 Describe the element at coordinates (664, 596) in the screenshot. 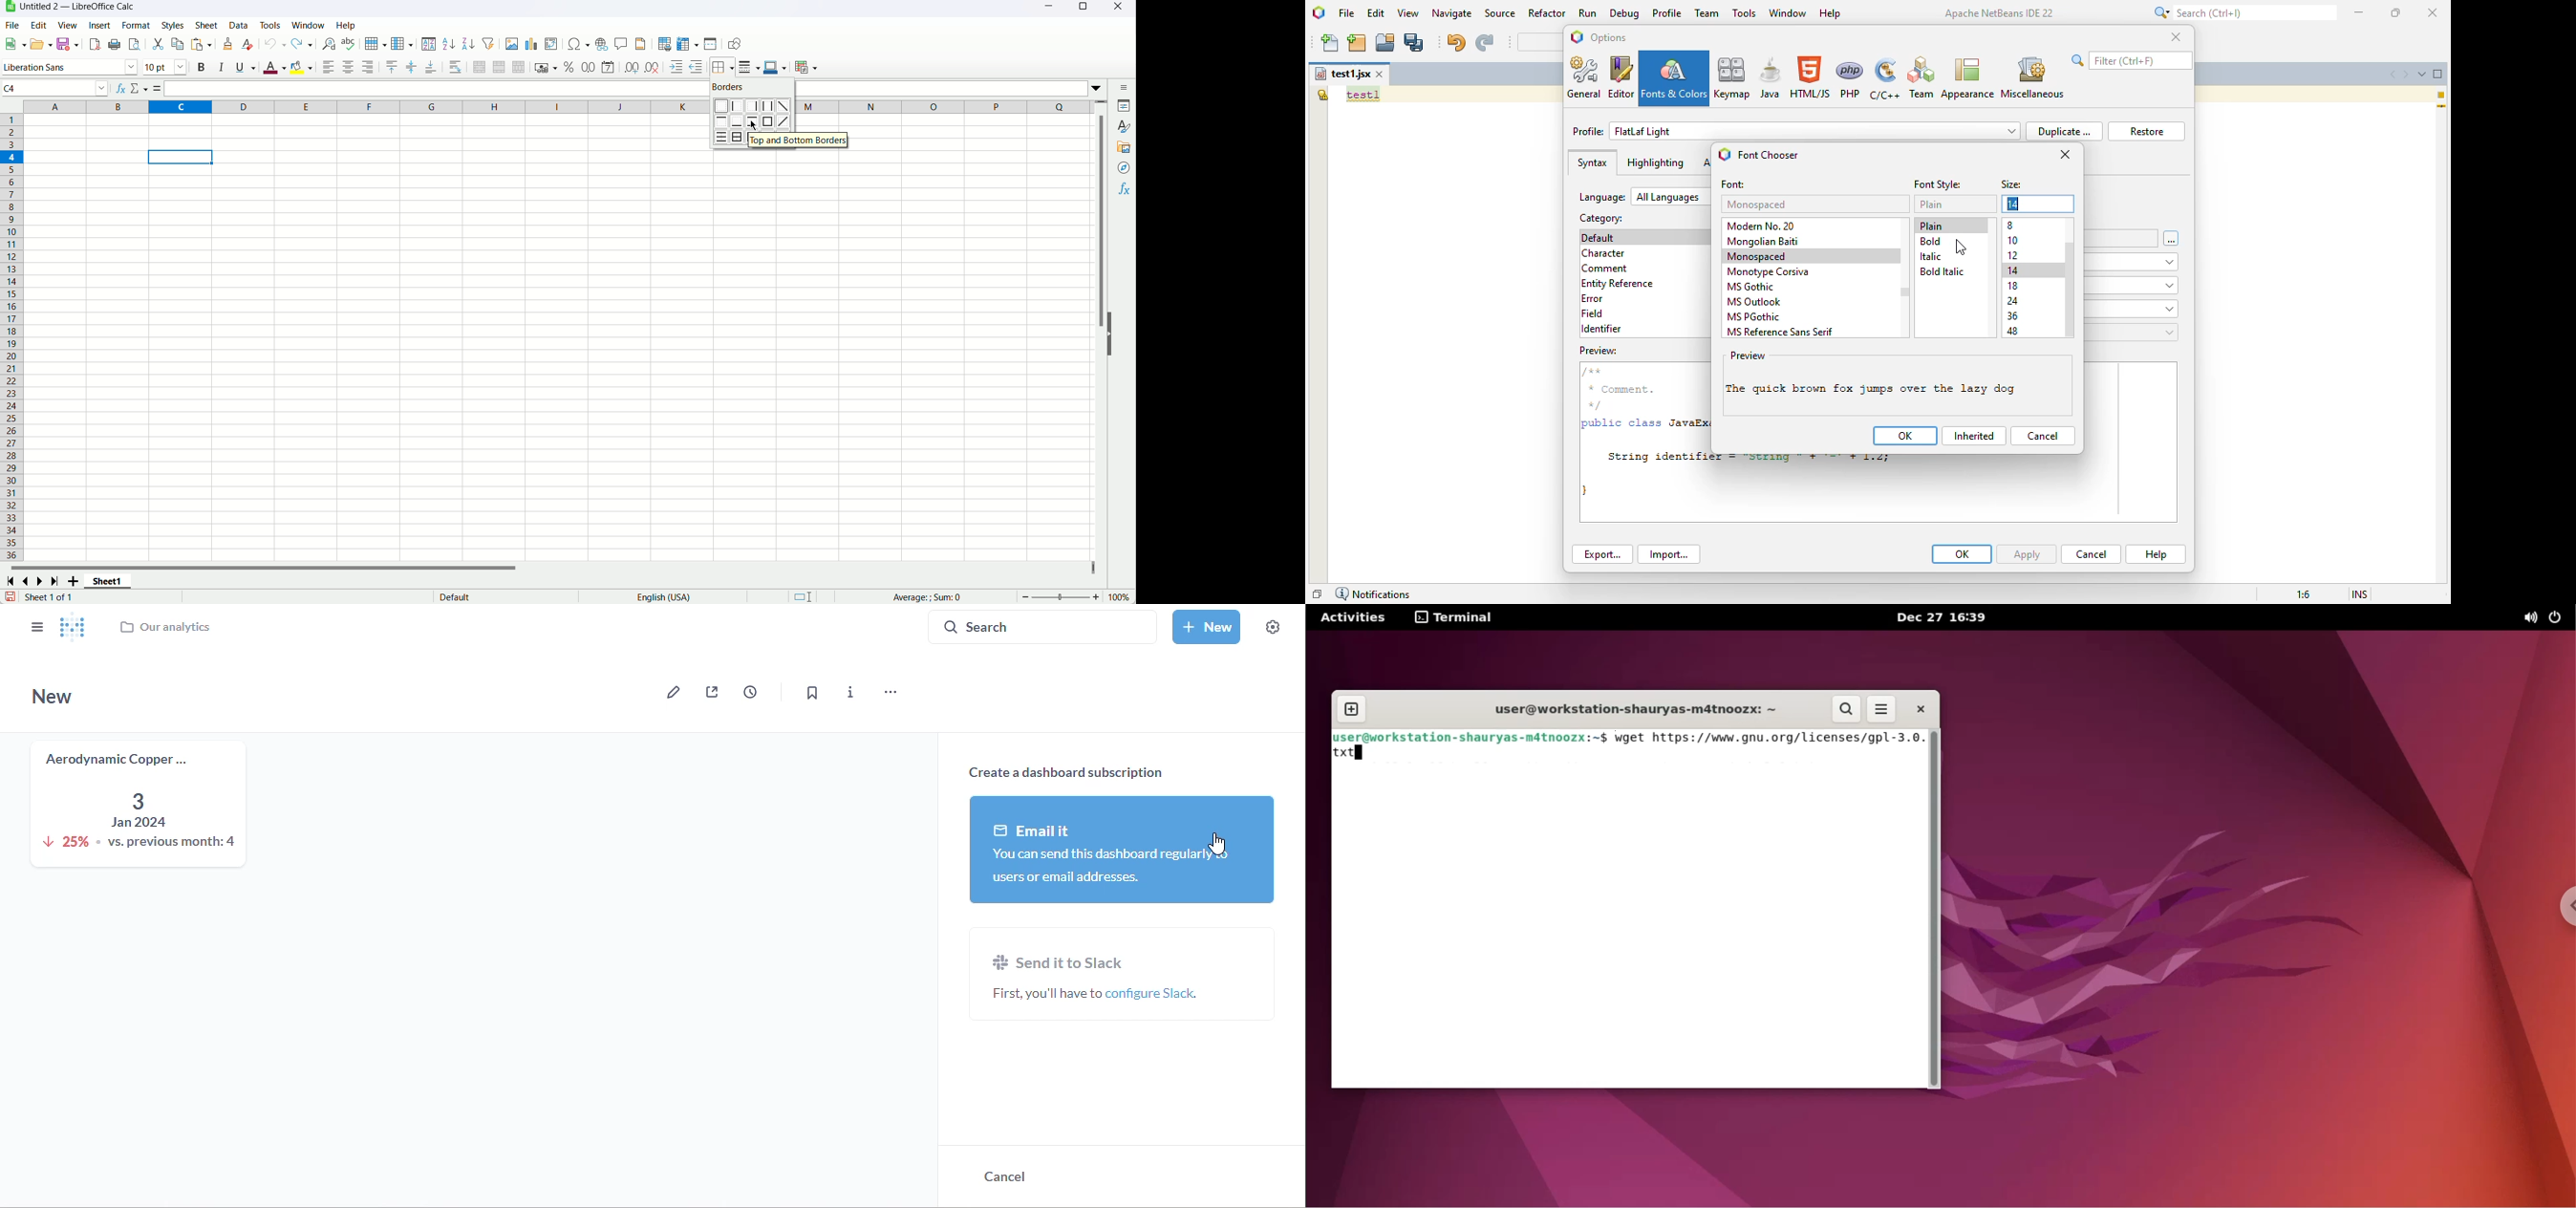

I see `Text language` at that location.